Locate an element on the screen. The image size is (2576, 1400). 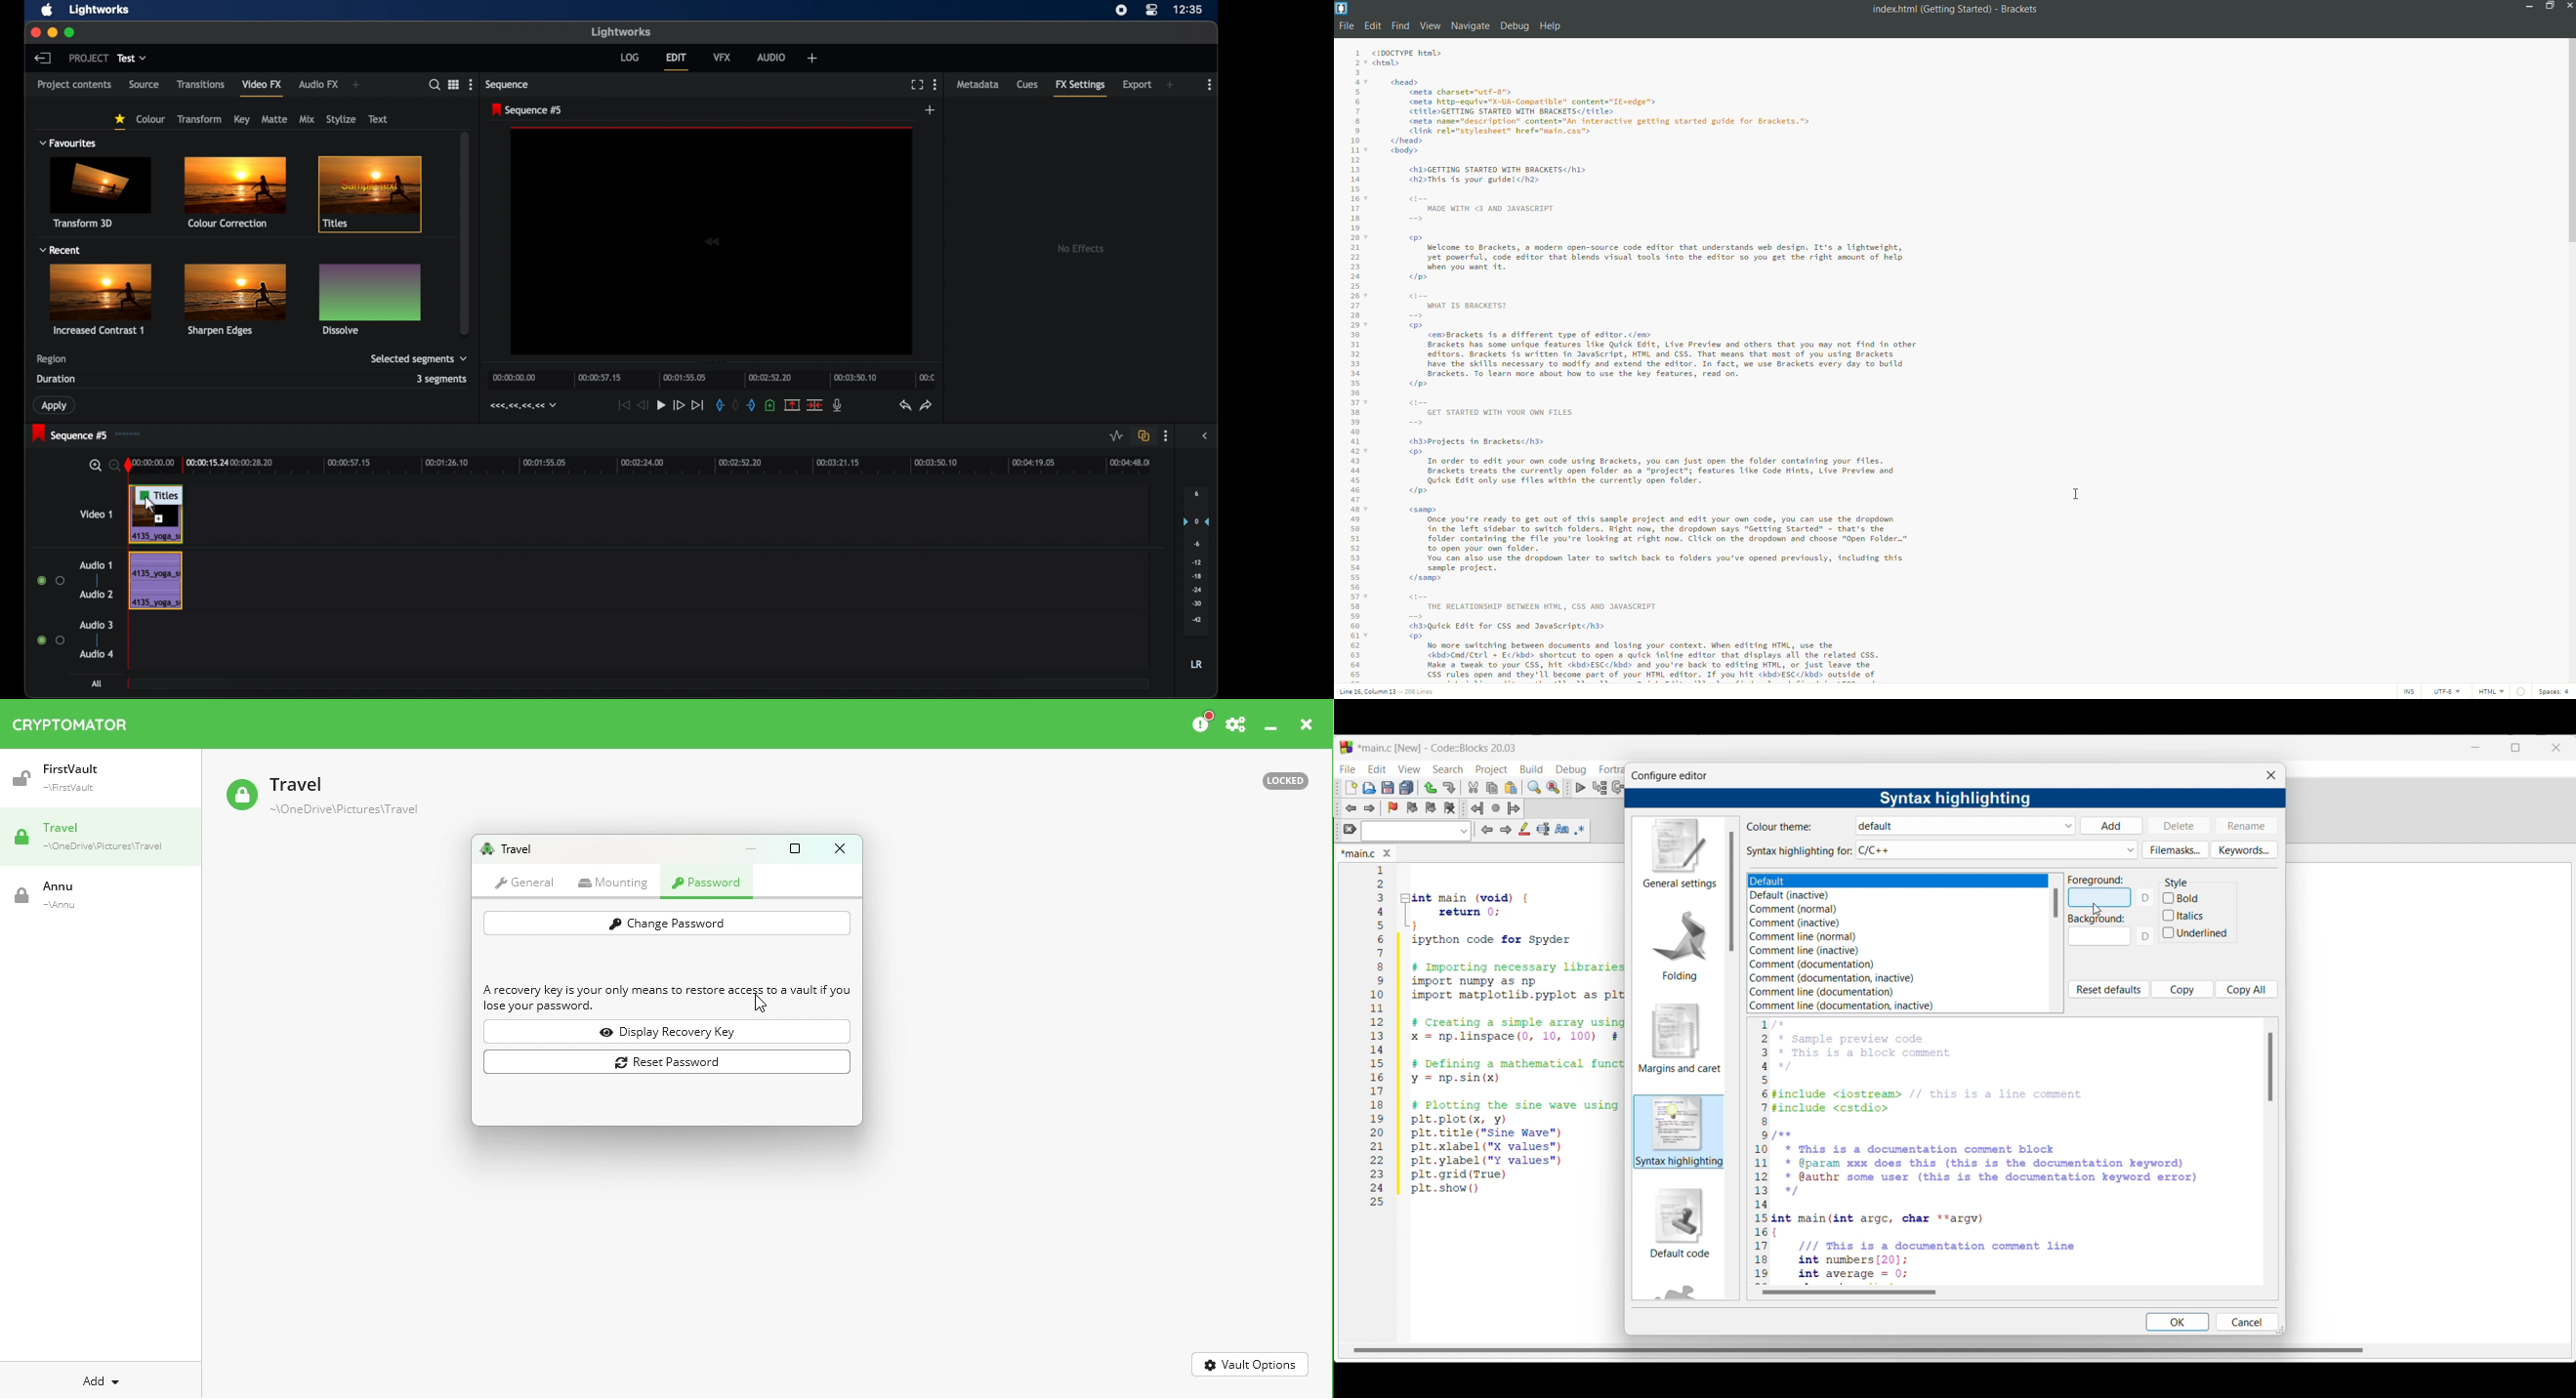
Save everything is located at coordinates (1406, 787).